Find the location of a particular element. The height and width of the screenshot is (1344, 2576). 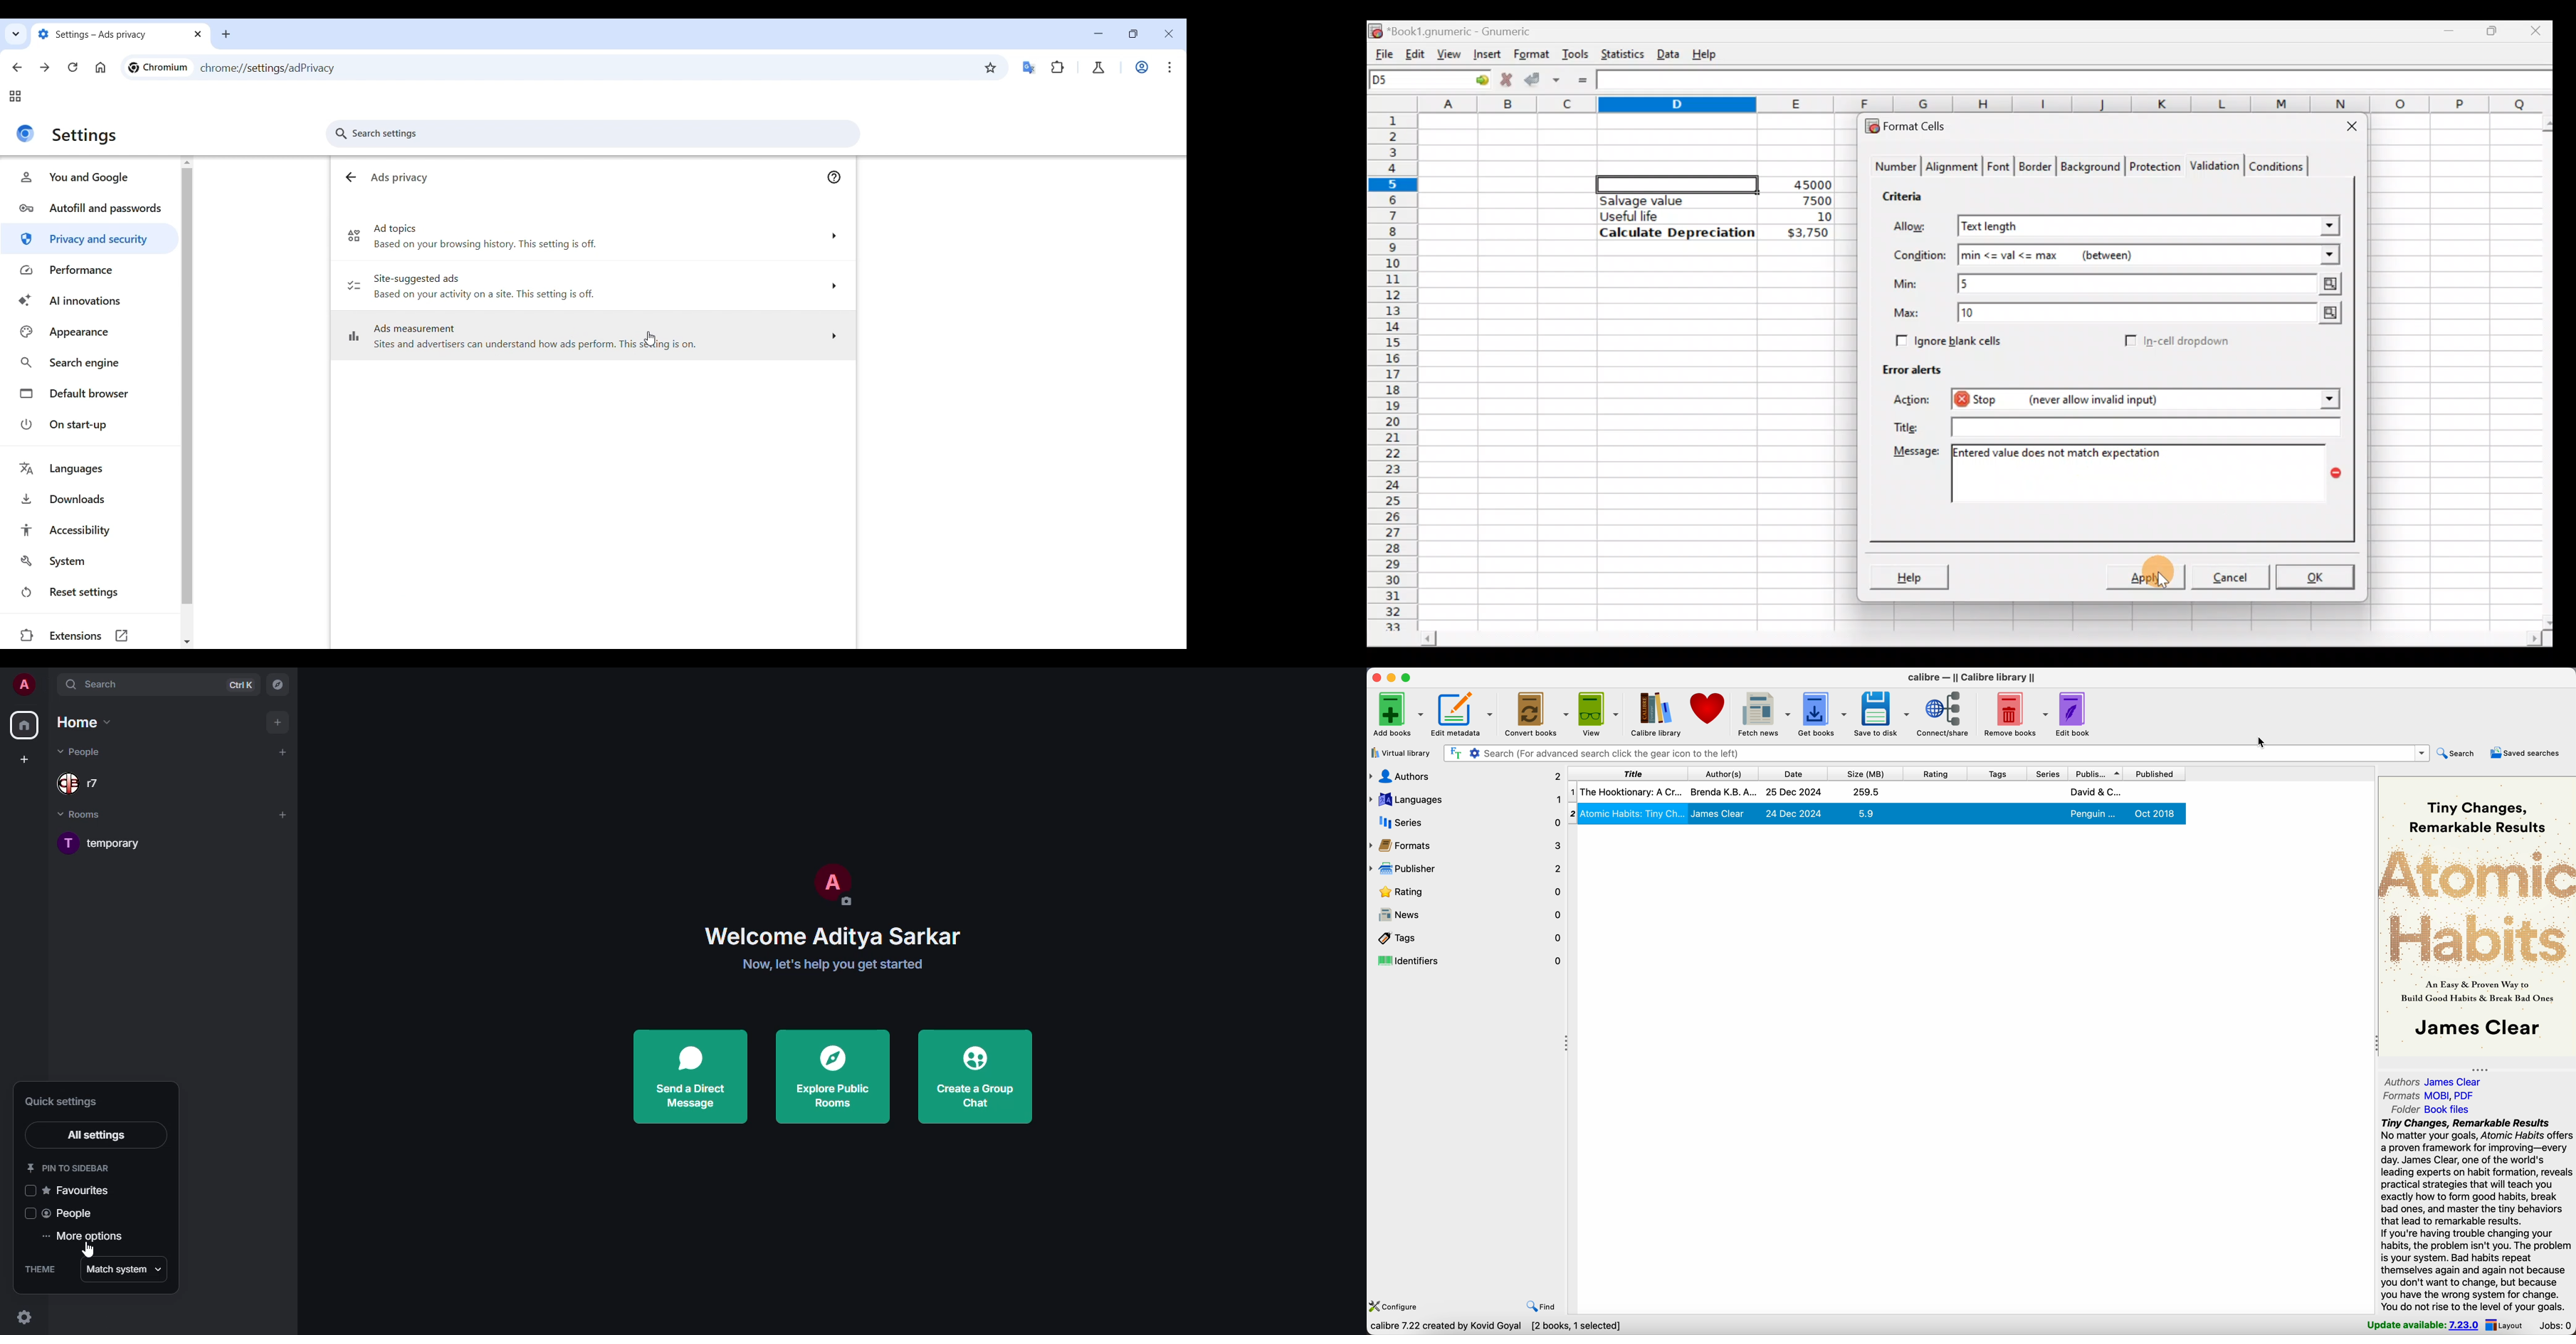

2| Atomic Habits: Tiny Ch... is located at coordinates (1633, 813).